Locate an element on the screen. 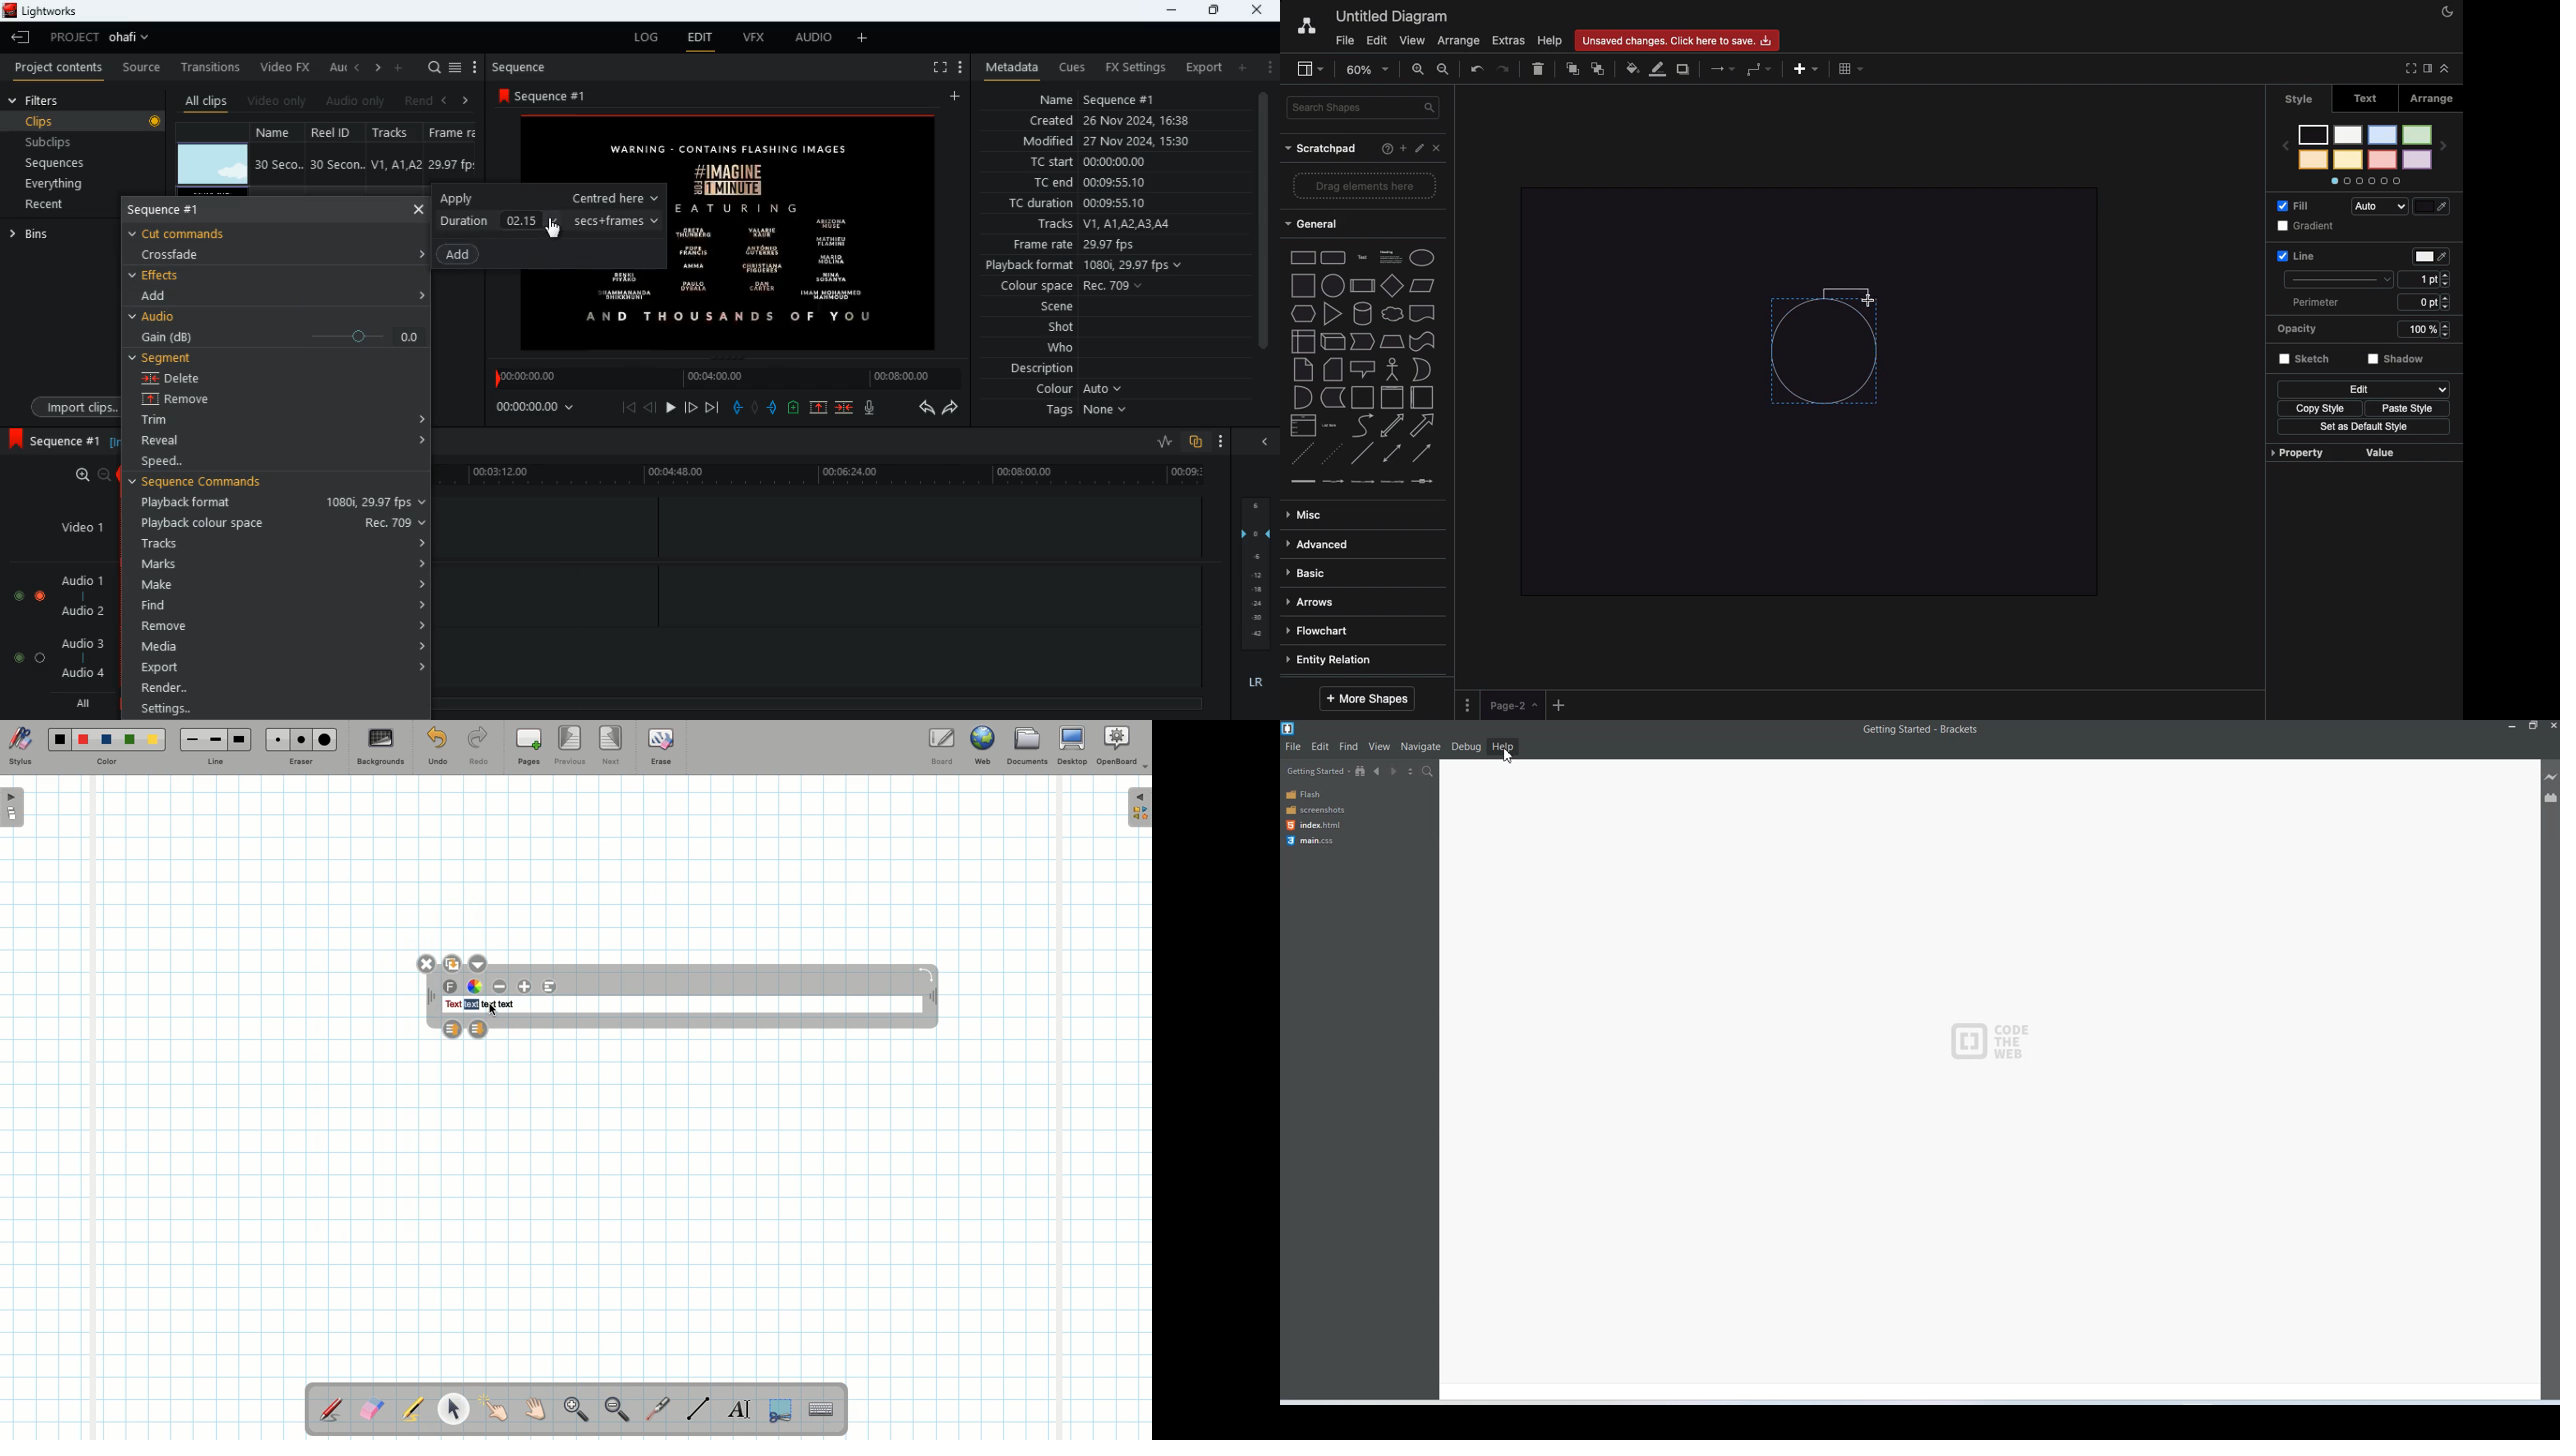 The image size is (2576, 1456). Live Preview is located at coordinates (2549, 777).